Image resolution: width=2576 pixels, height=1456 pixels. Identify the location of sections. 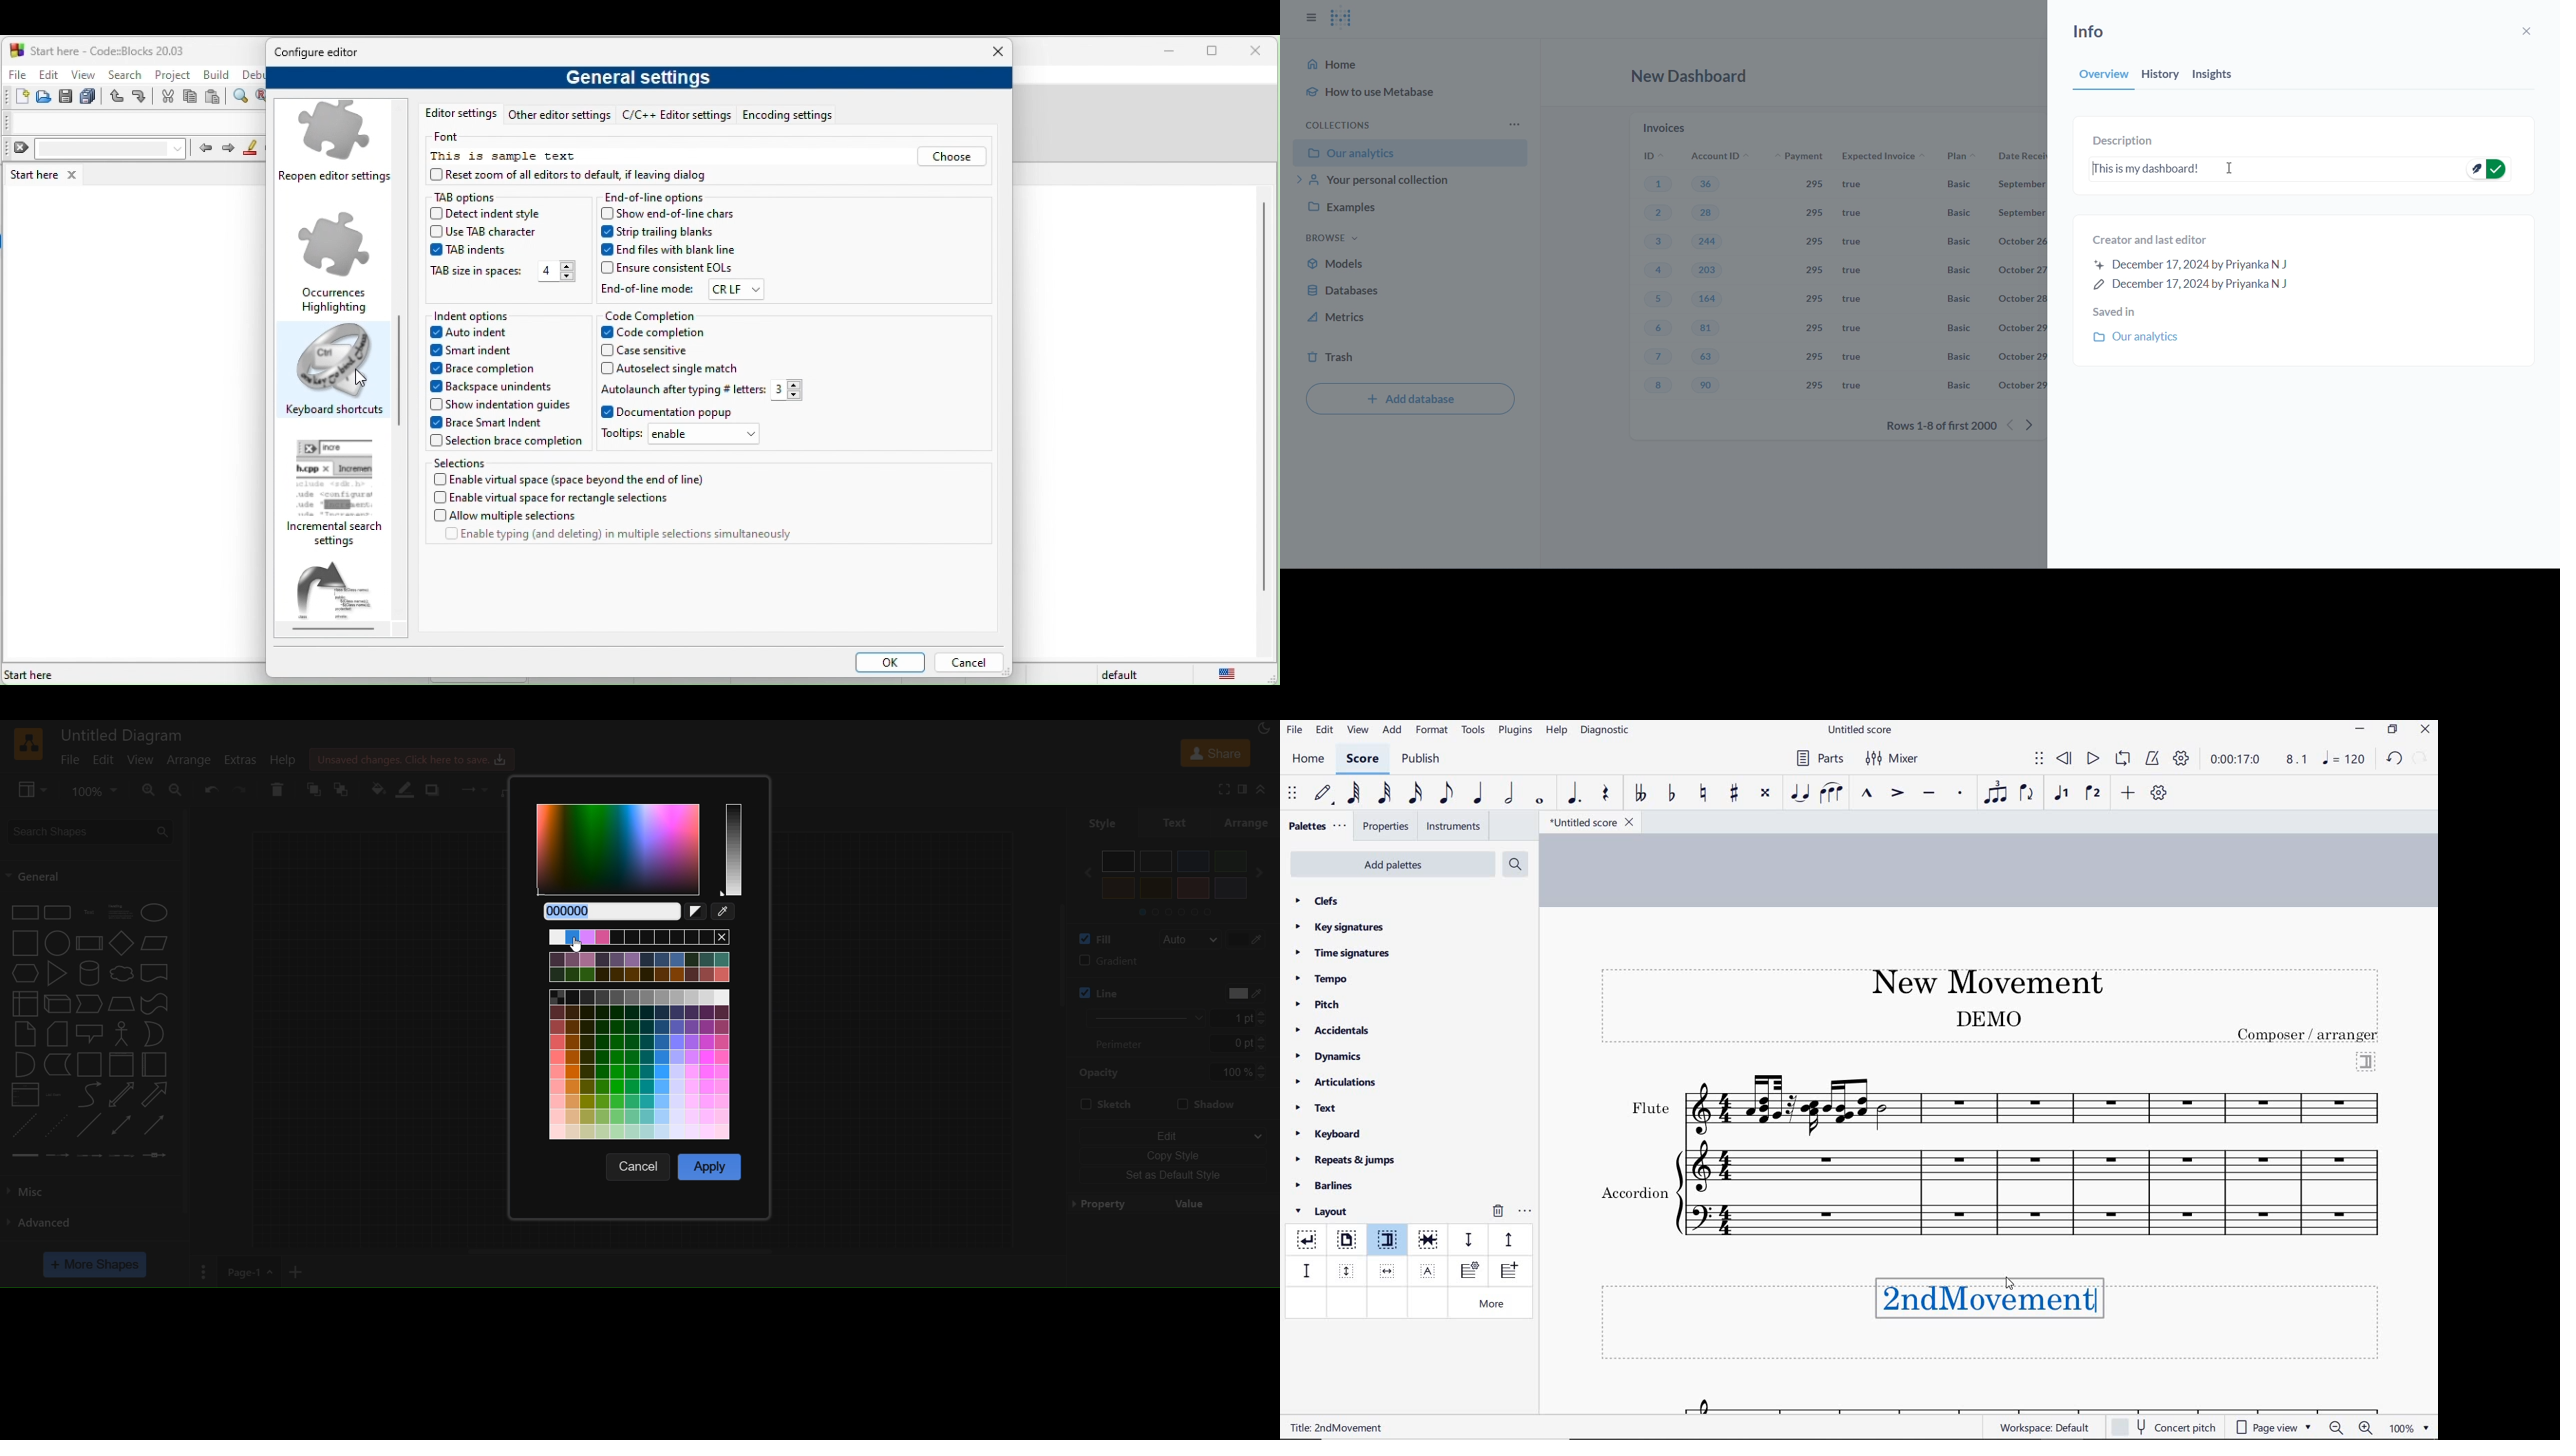
(1186, 911).